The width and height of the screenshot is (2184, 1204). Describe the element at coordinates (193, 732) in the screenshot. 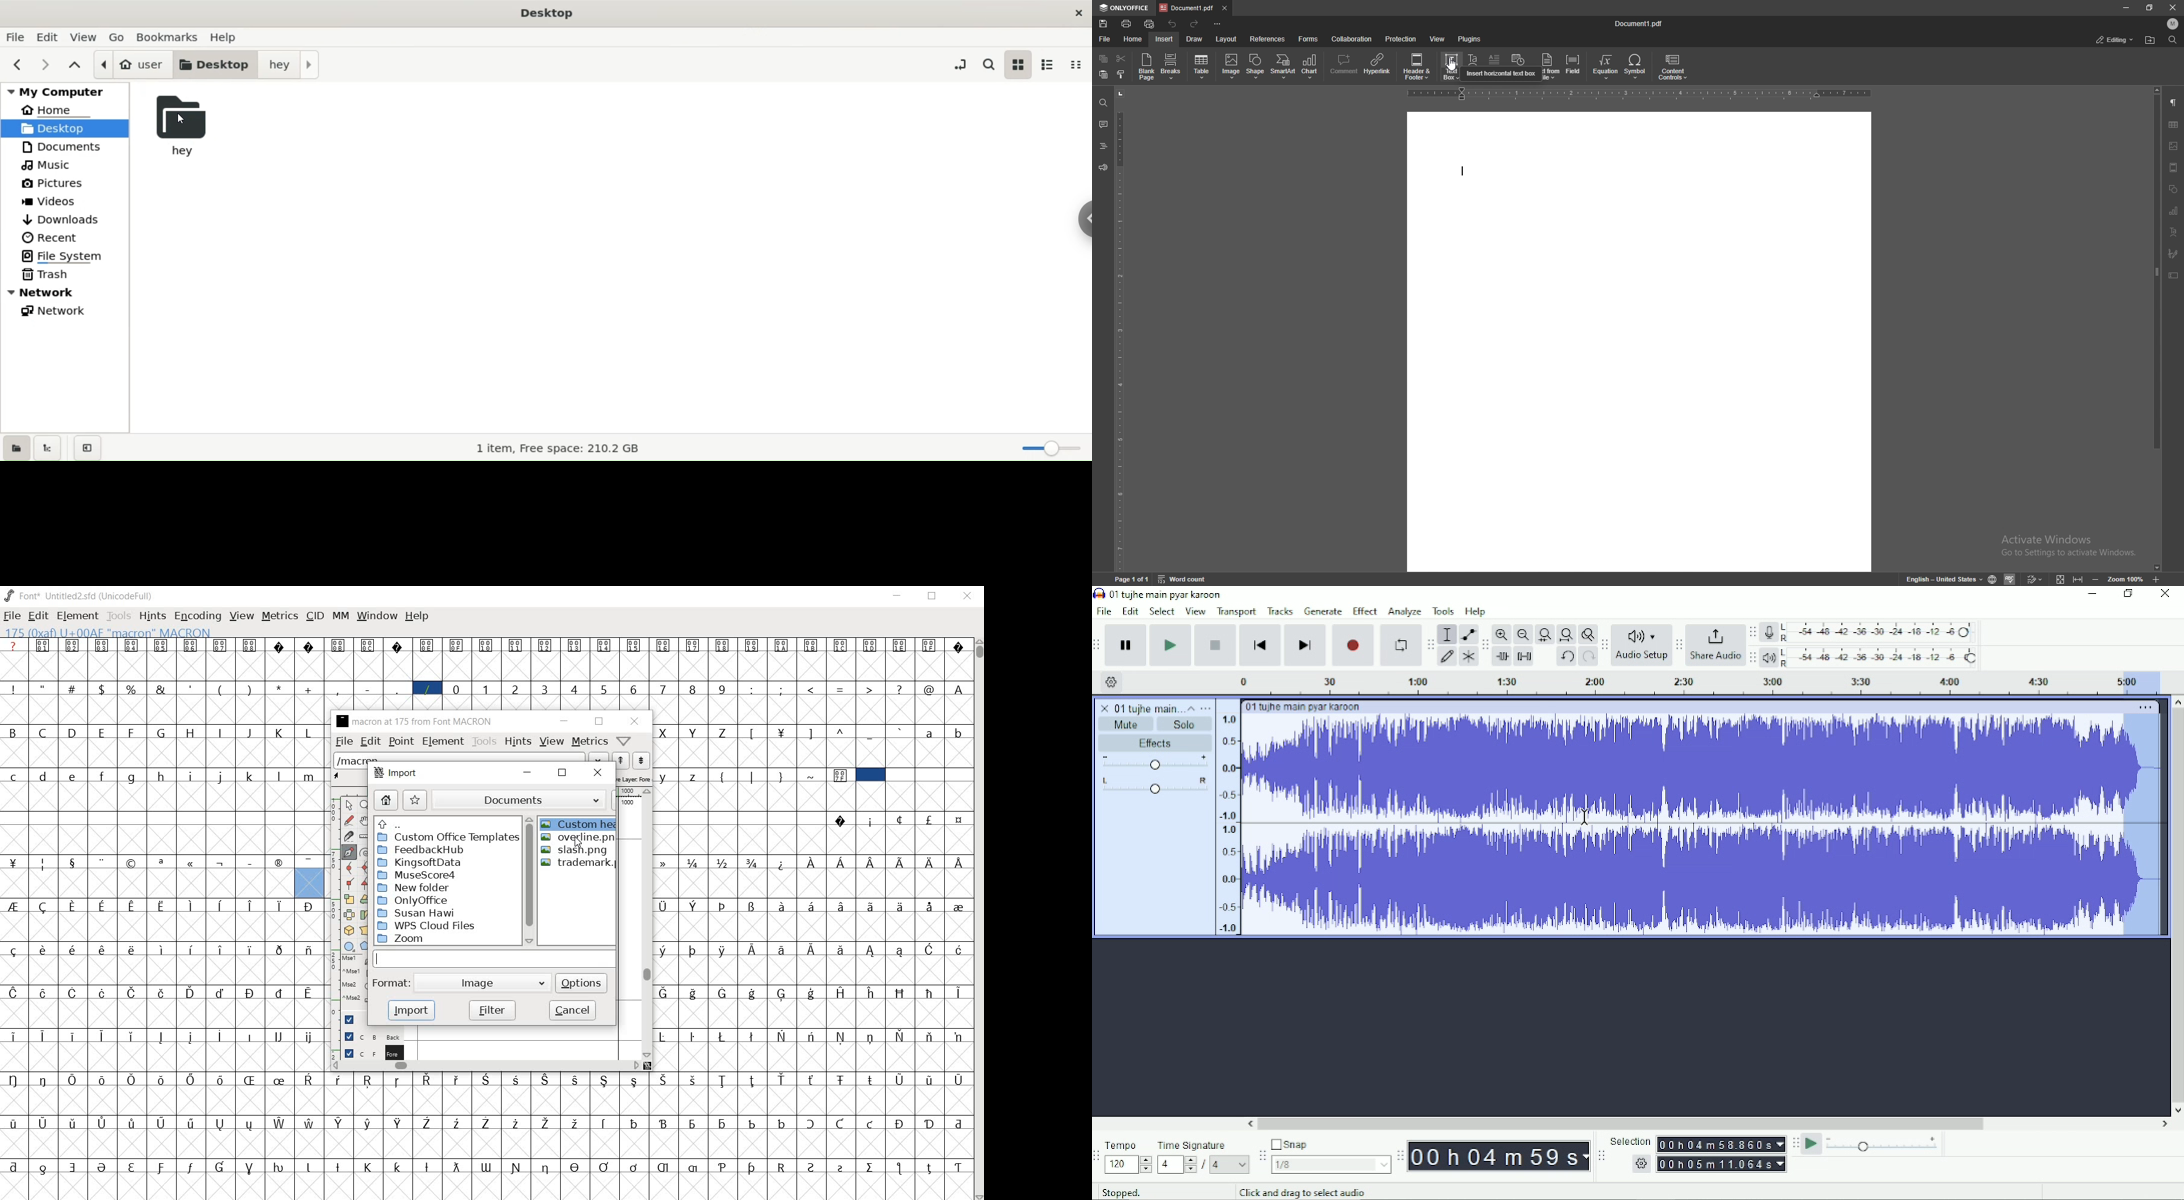

I see `H` at that location.